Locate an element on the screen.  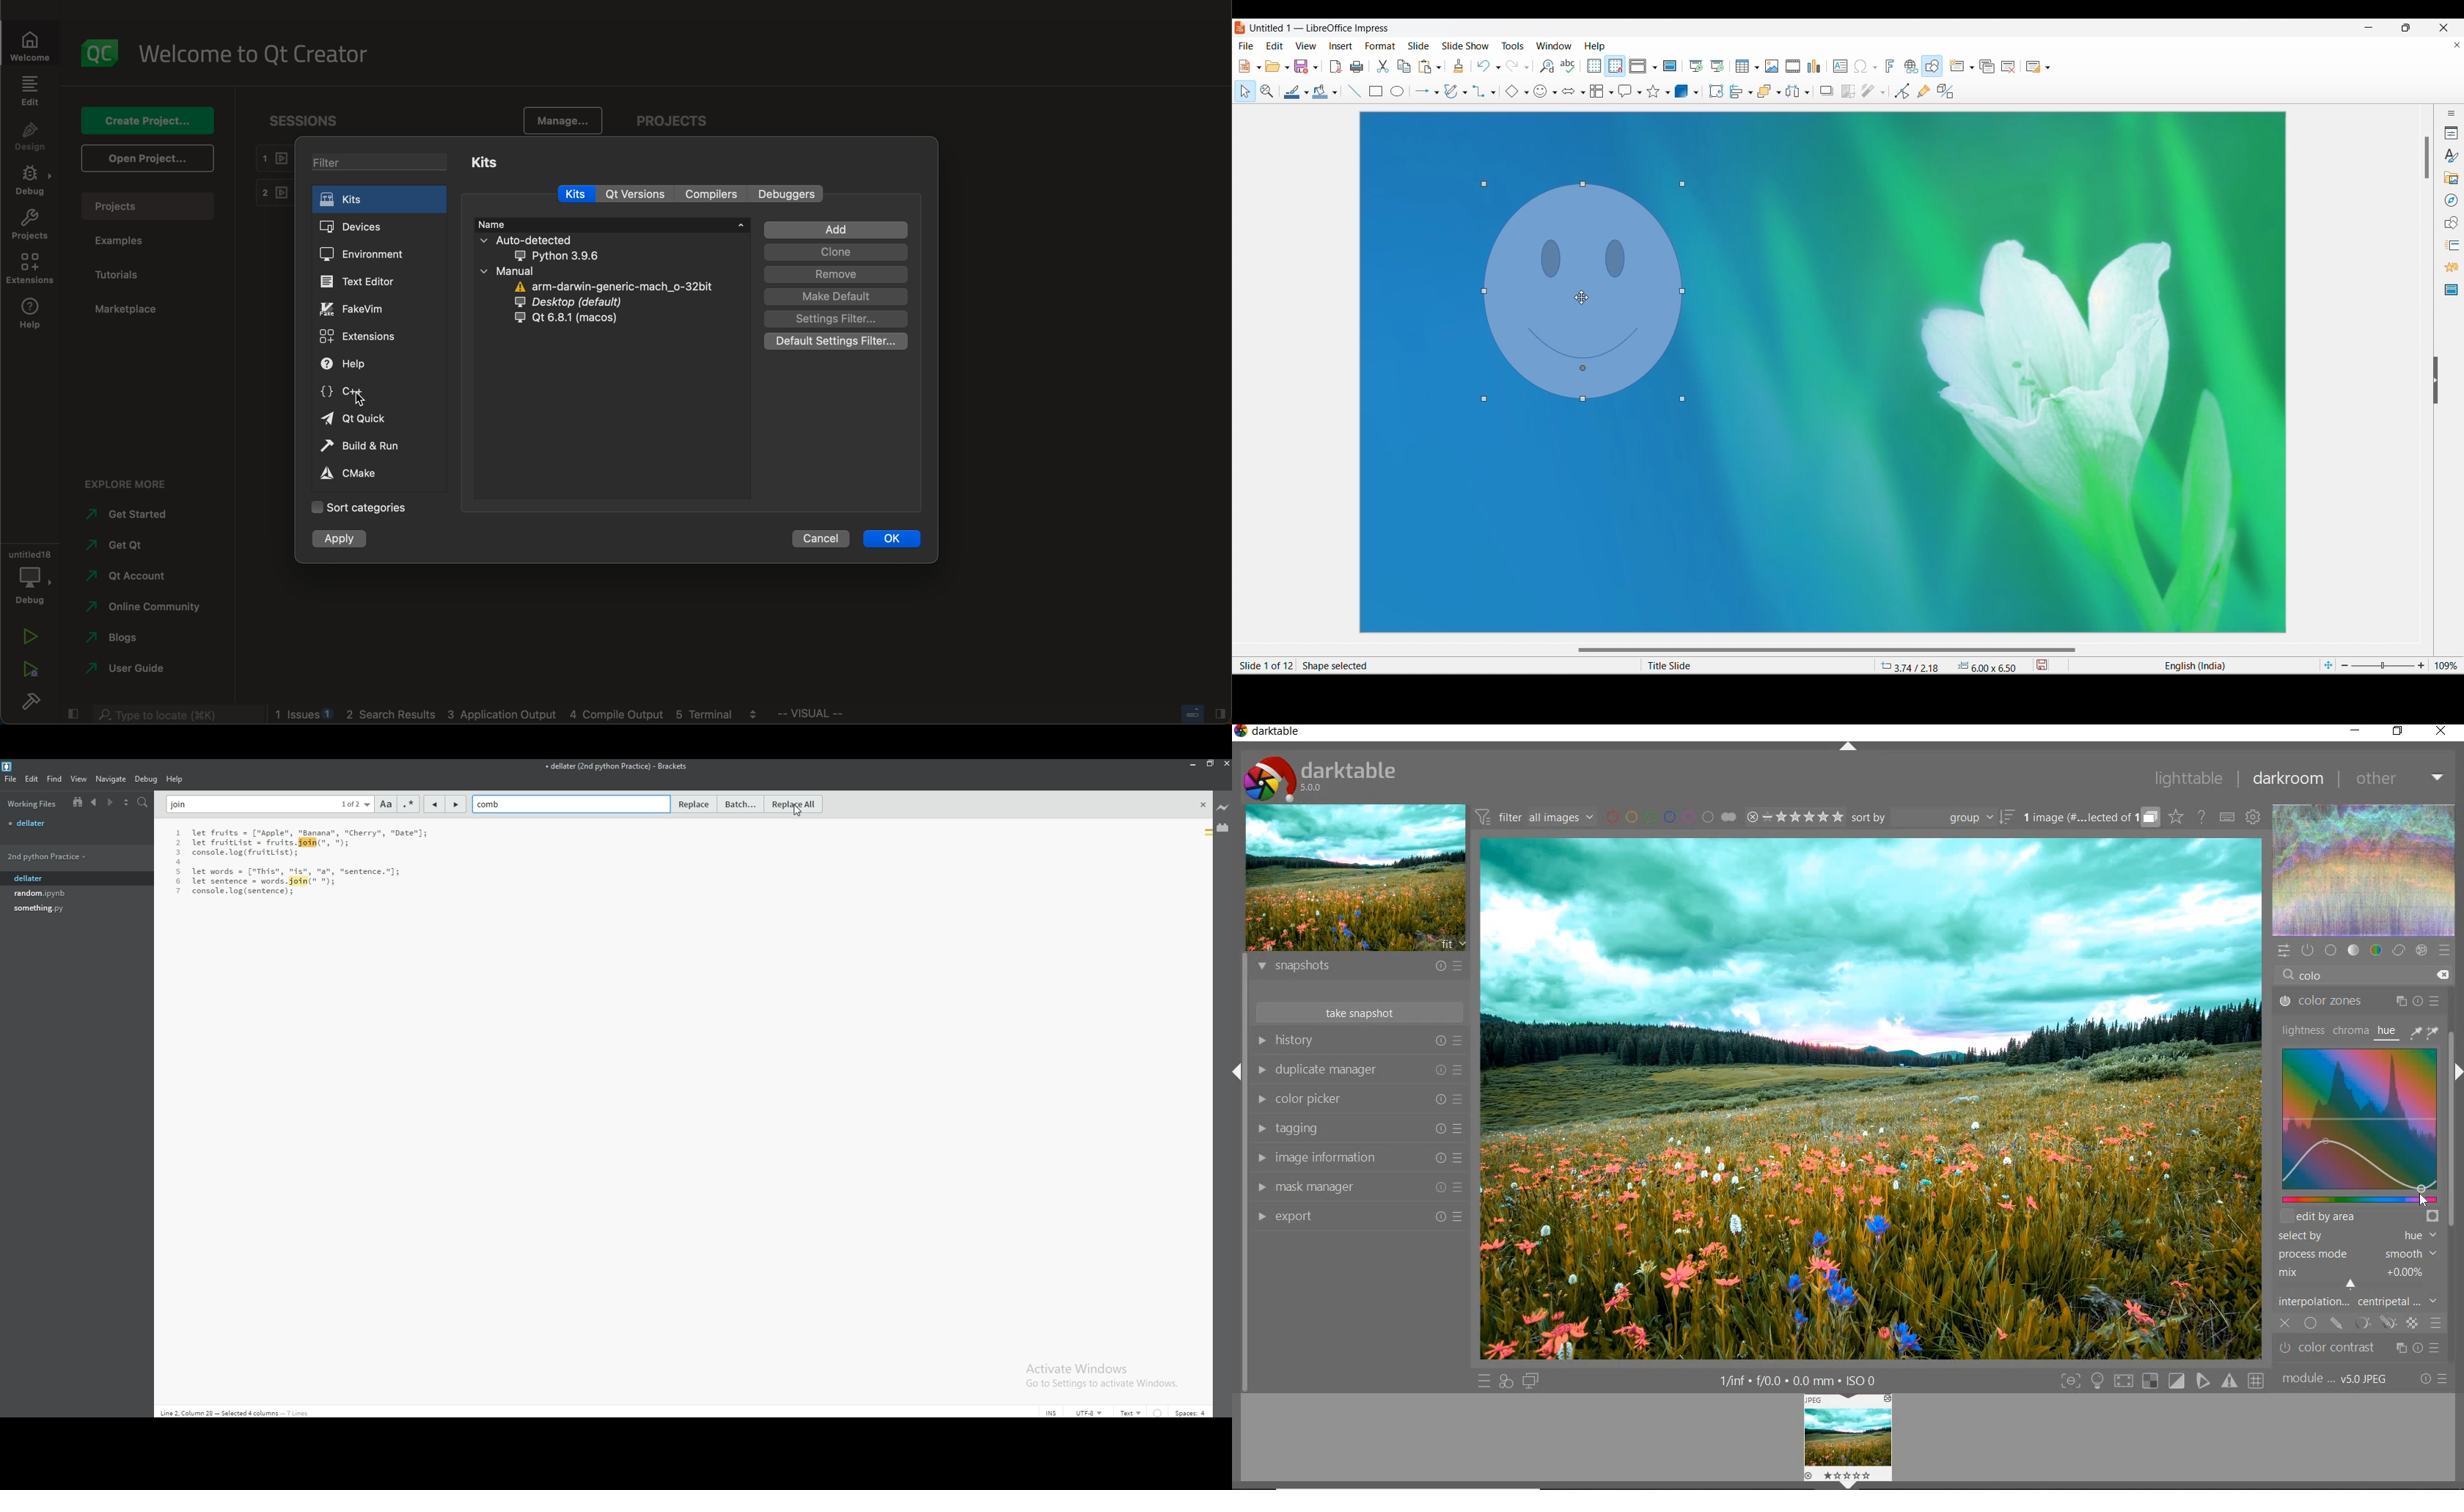
New slide is located at coordinates (1956, 65).